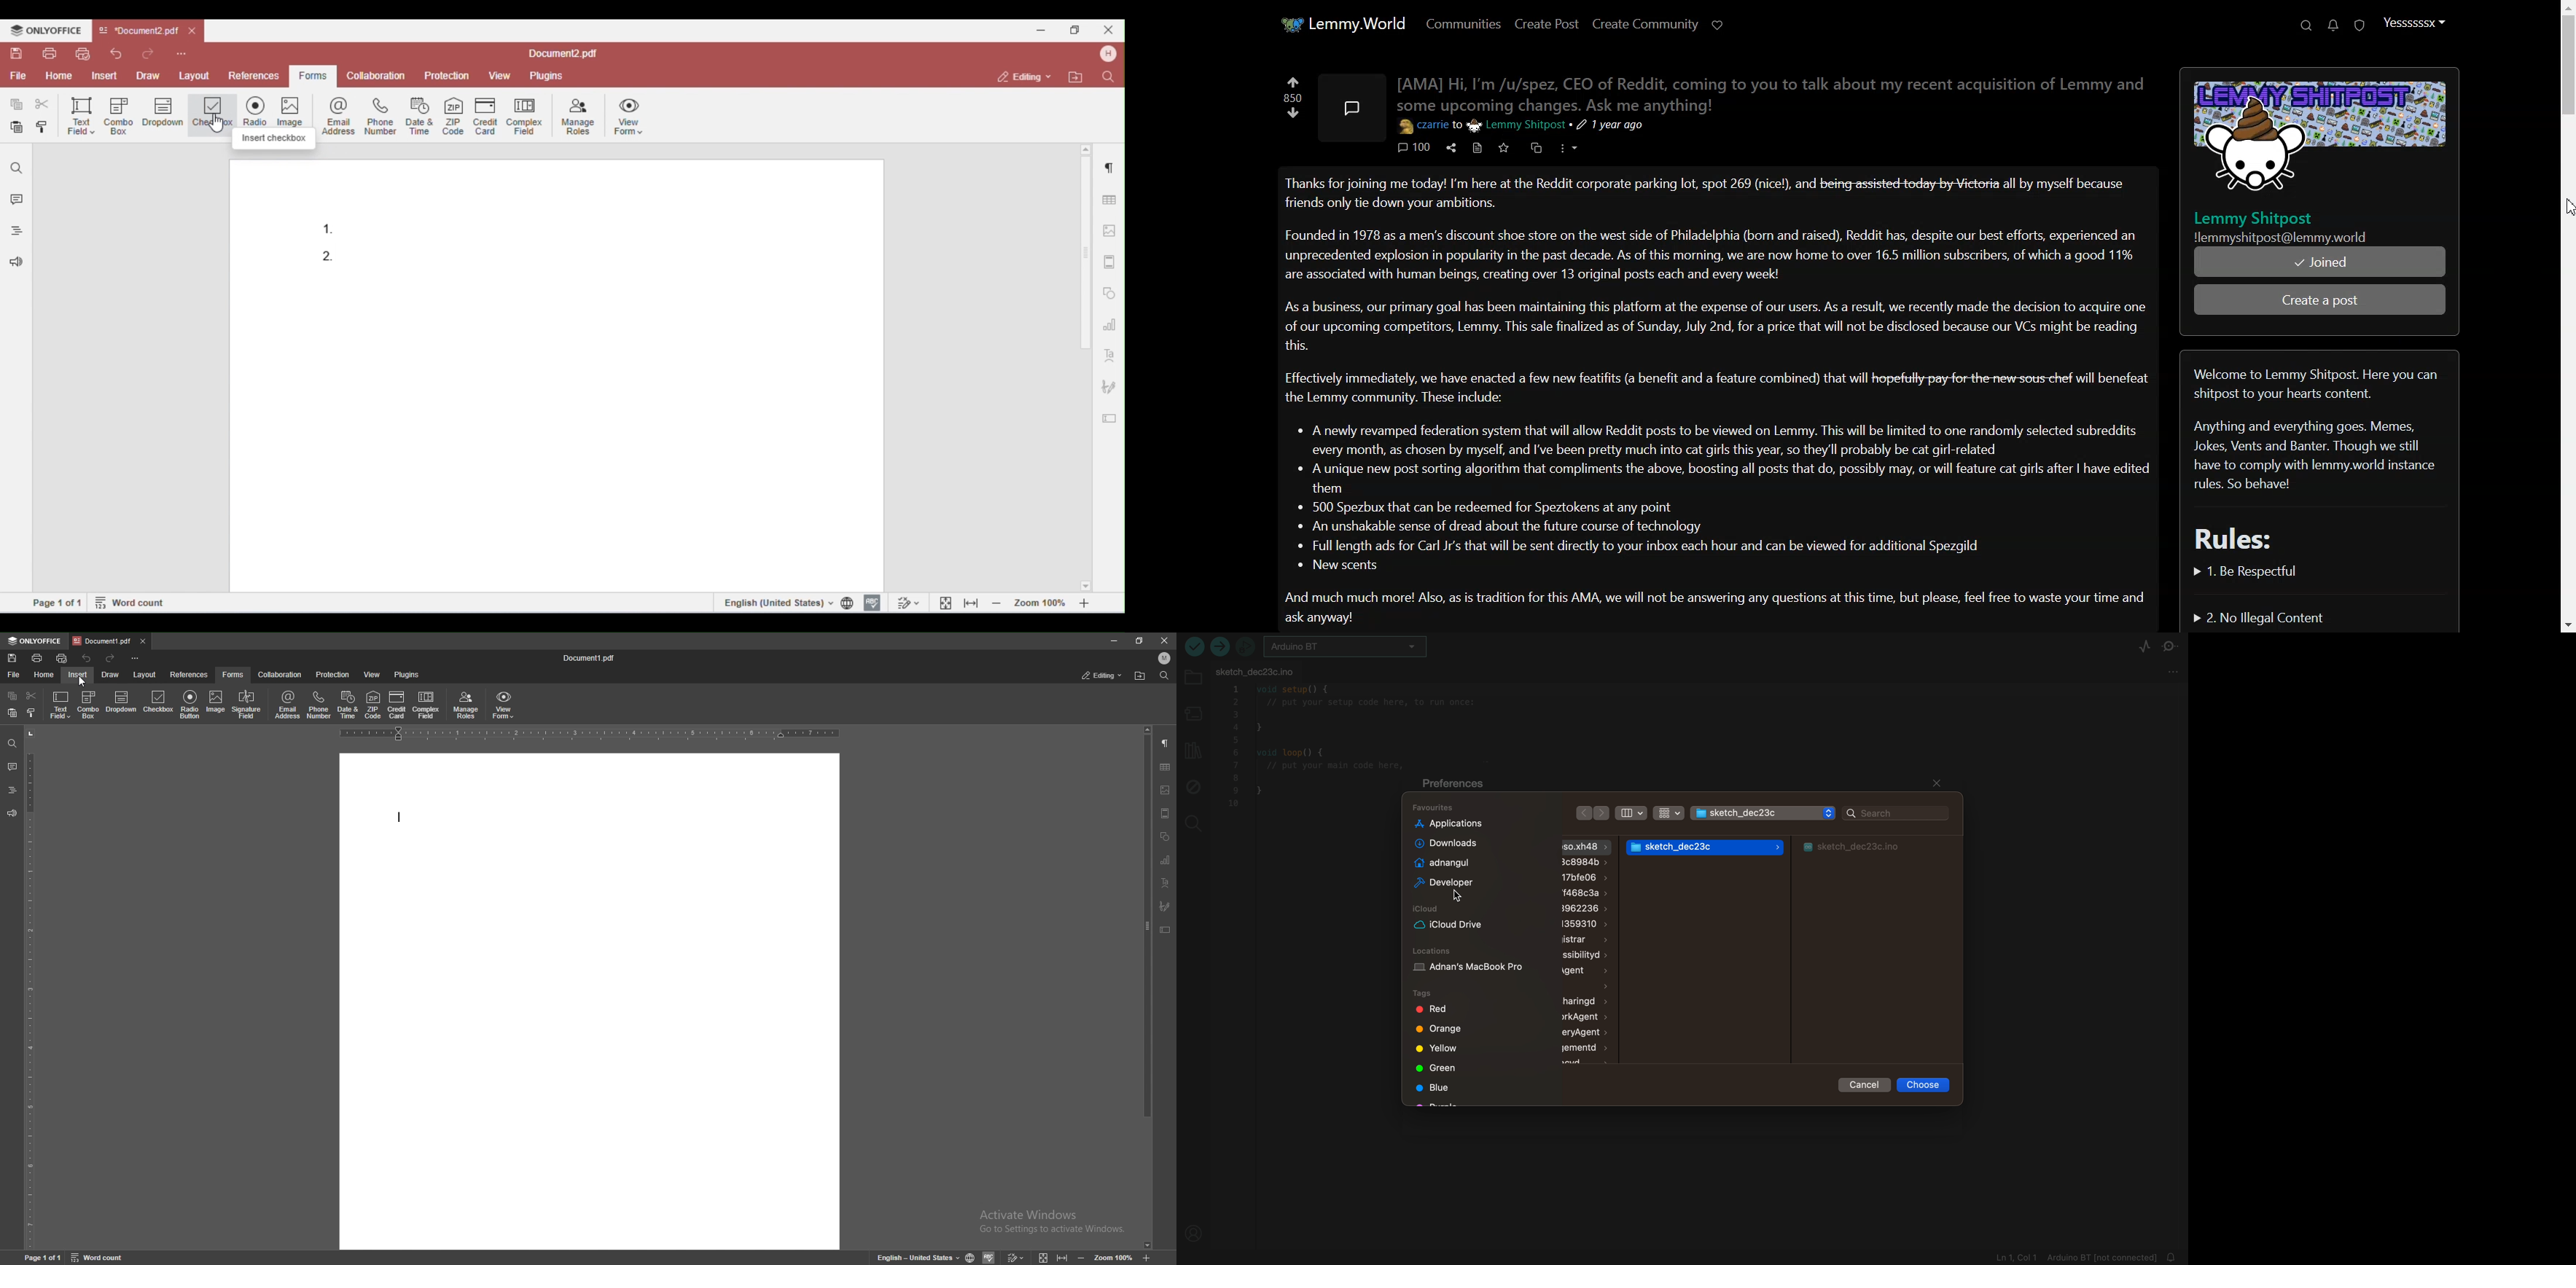  What do you see at coordinates (1056, 1222) in the screenshot?
I see `Activate Windows
Go to Settings to activate Windows.` at bounding box center [1056, 1222].